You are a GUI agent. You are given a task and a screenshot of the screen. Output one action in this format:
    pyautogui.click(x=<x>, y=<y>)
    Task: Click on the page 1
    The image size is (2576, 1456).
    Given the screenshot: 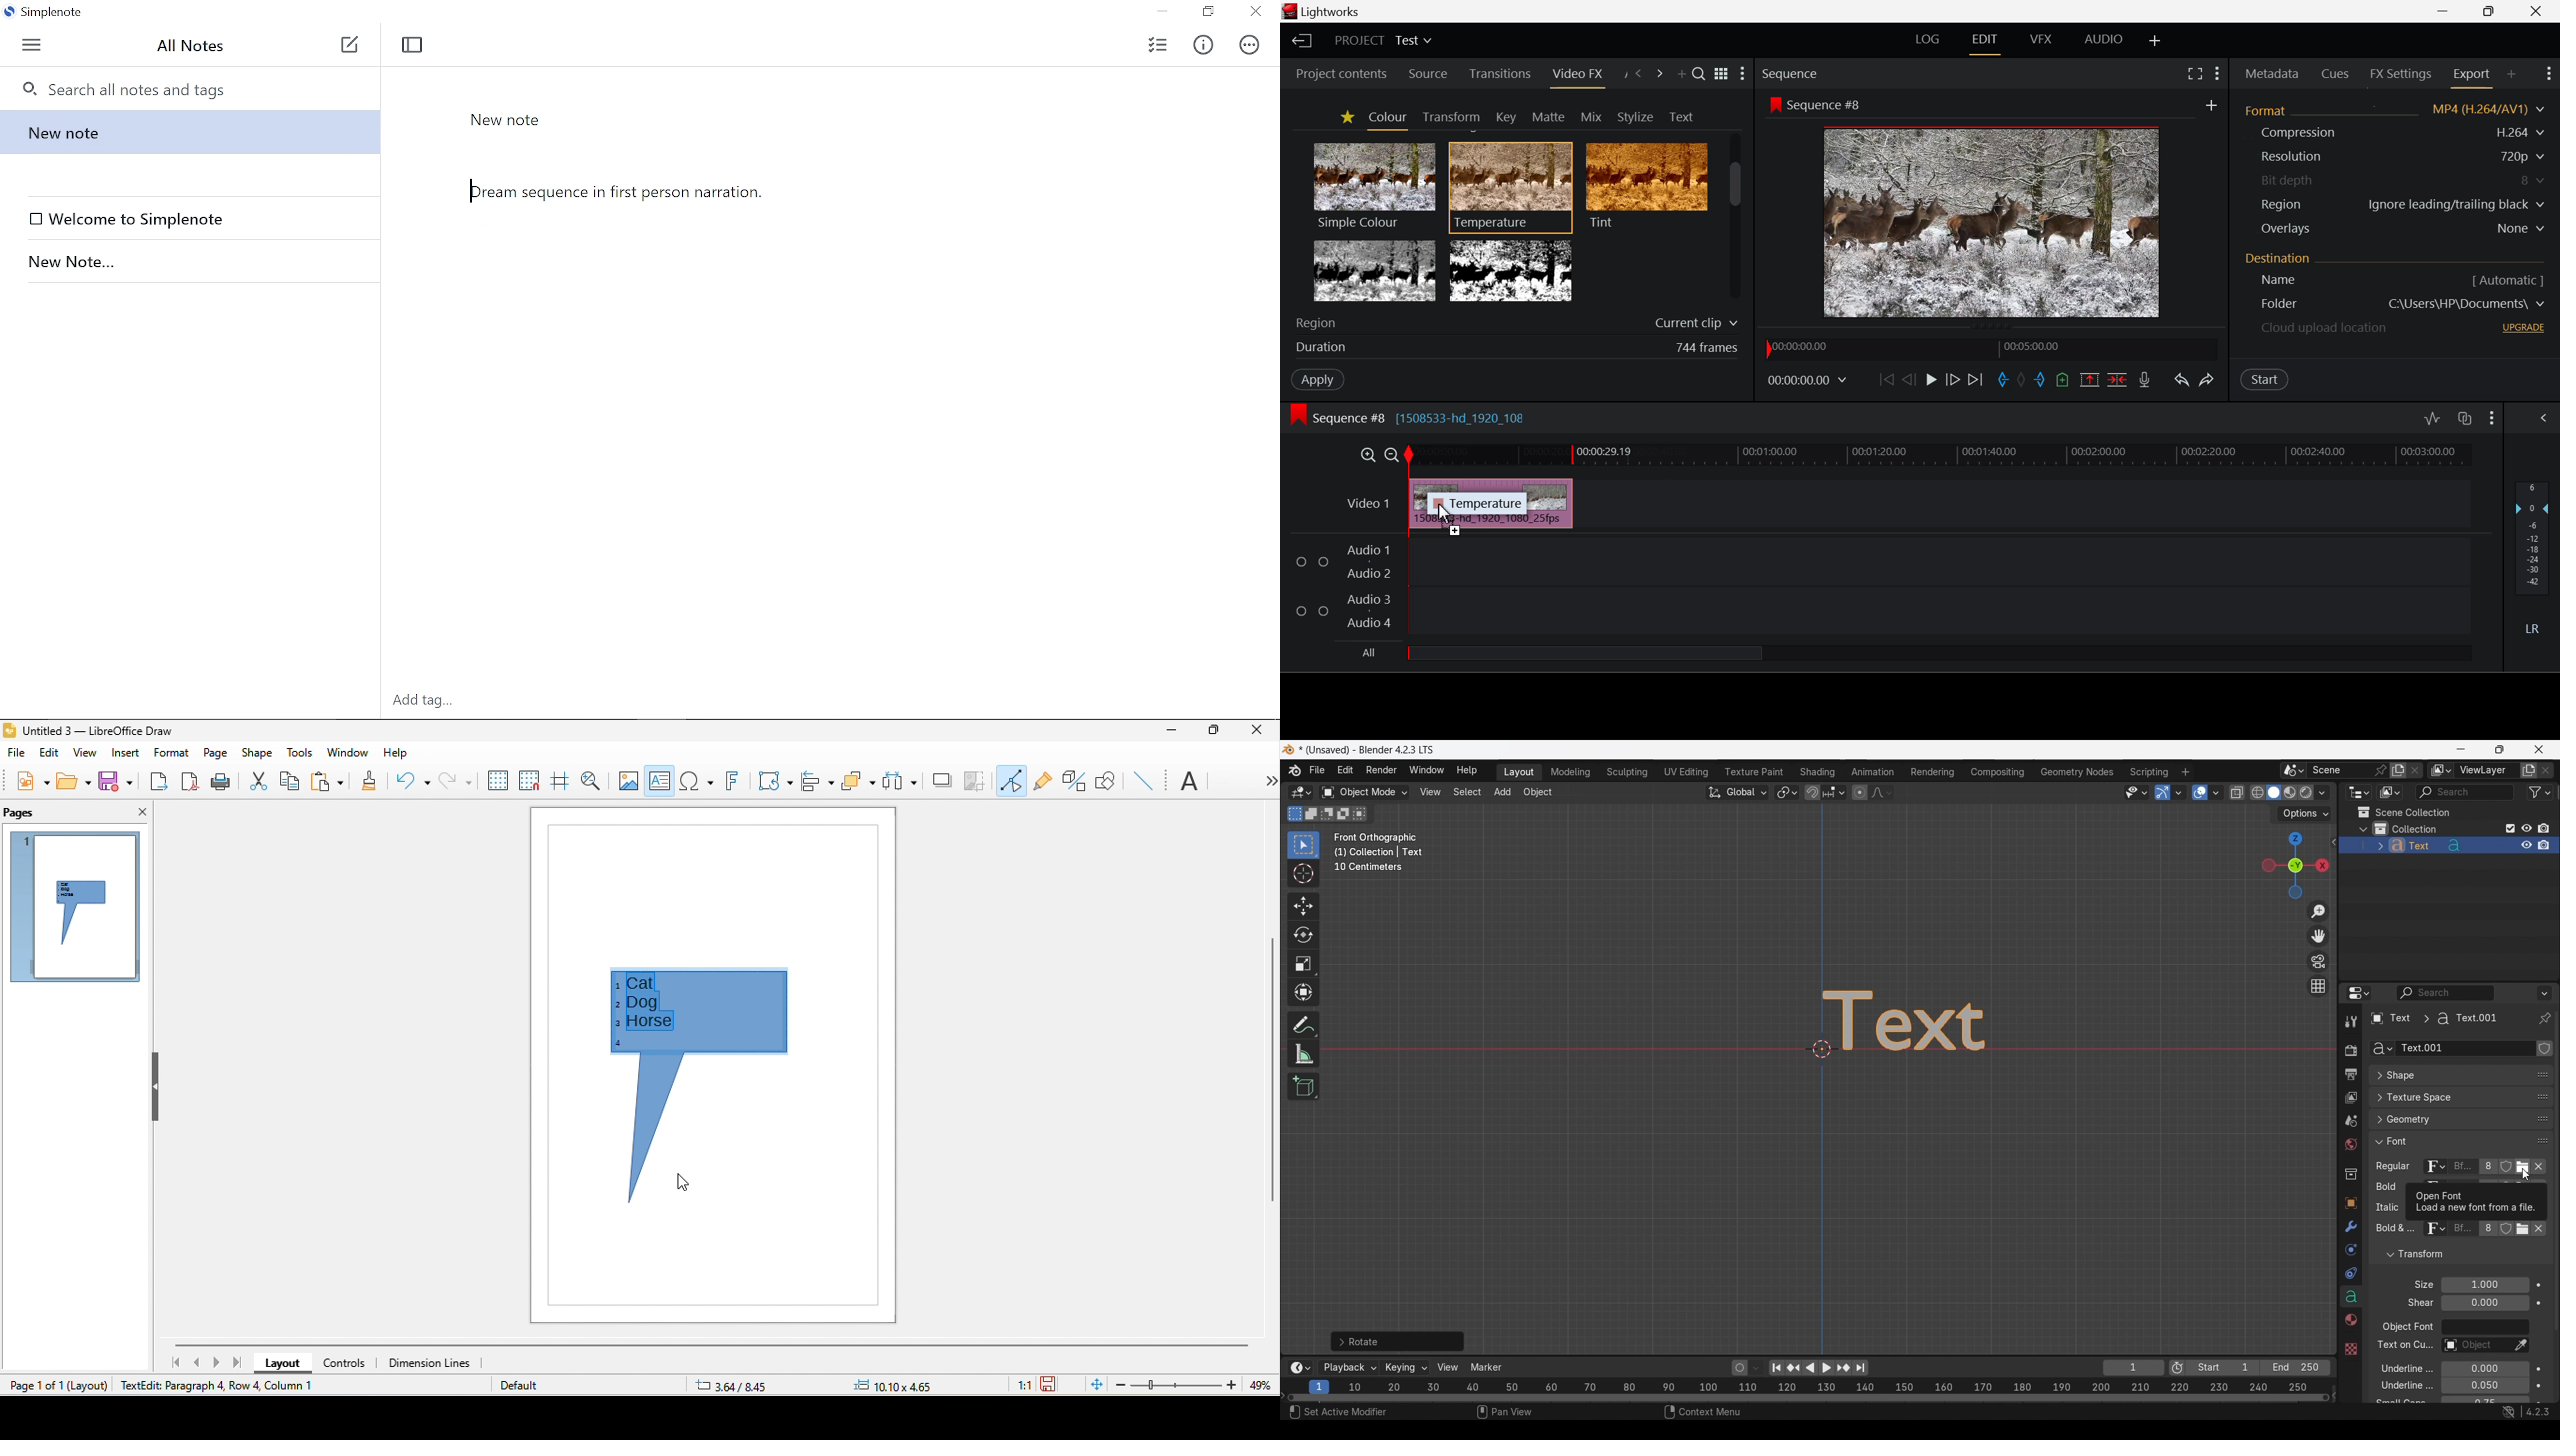 What is the action you would take?
    pyautogui.click(x=71, y=906)
    